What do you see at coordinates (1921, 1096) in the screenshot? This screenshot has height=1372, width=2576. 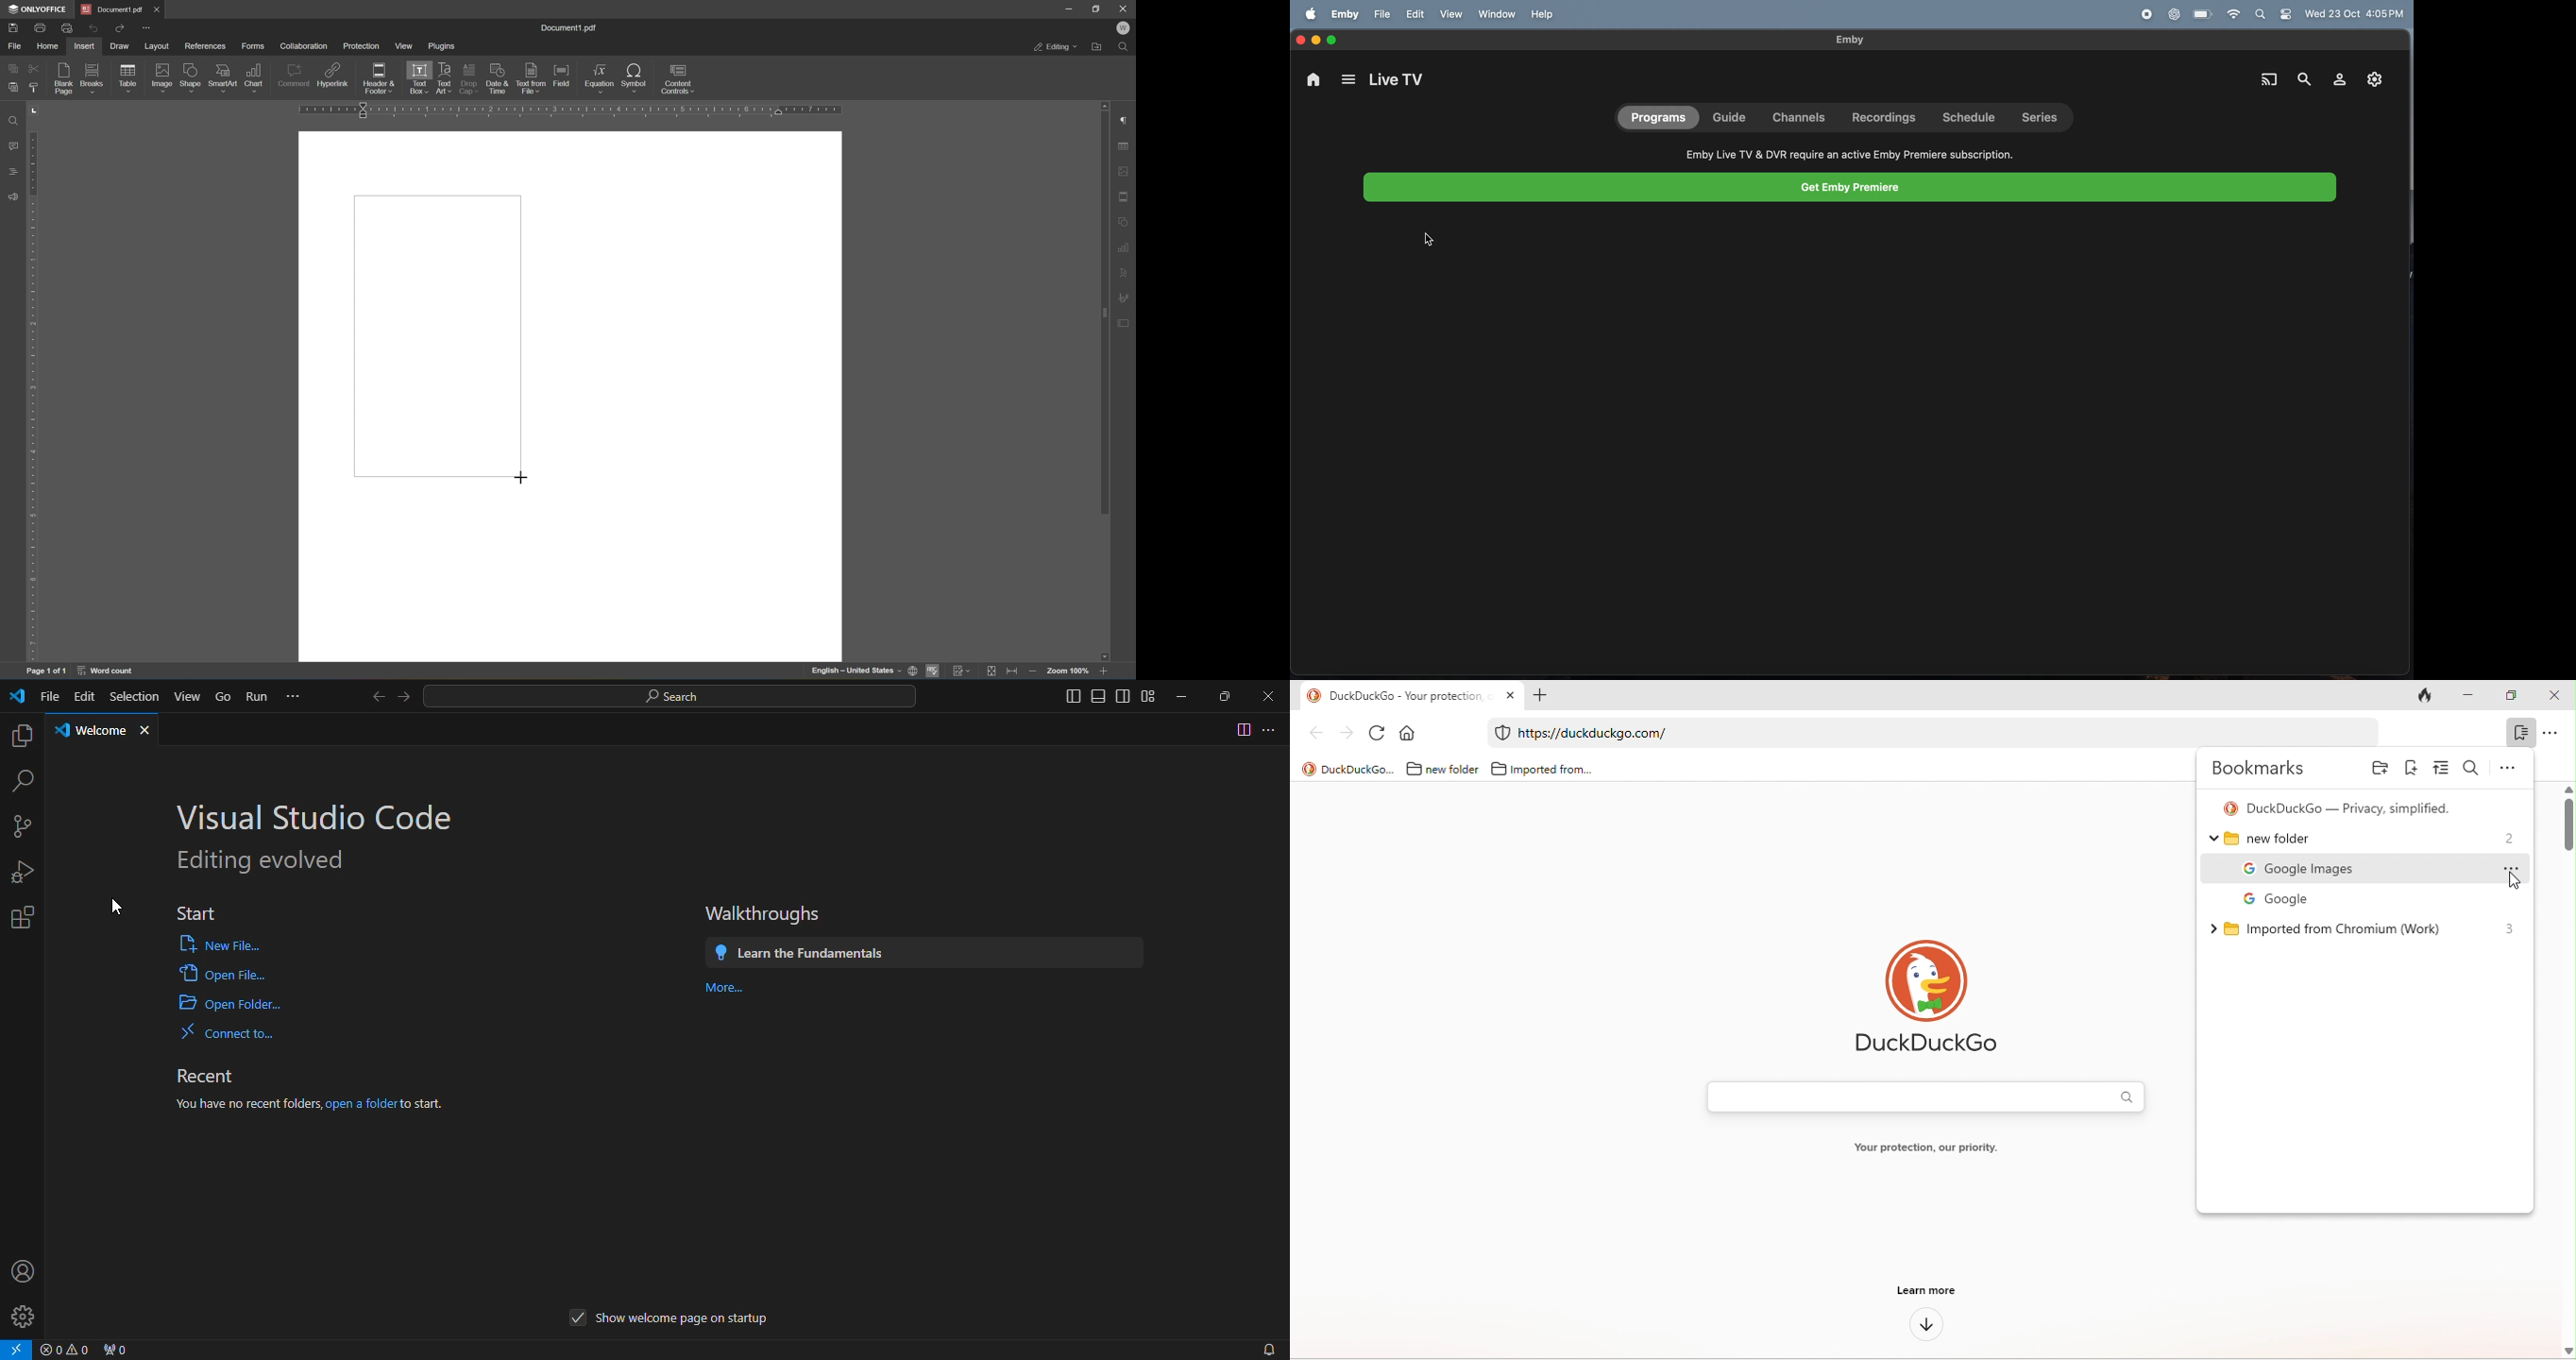 I see `search bar` at bounding box center [1921, 1096].